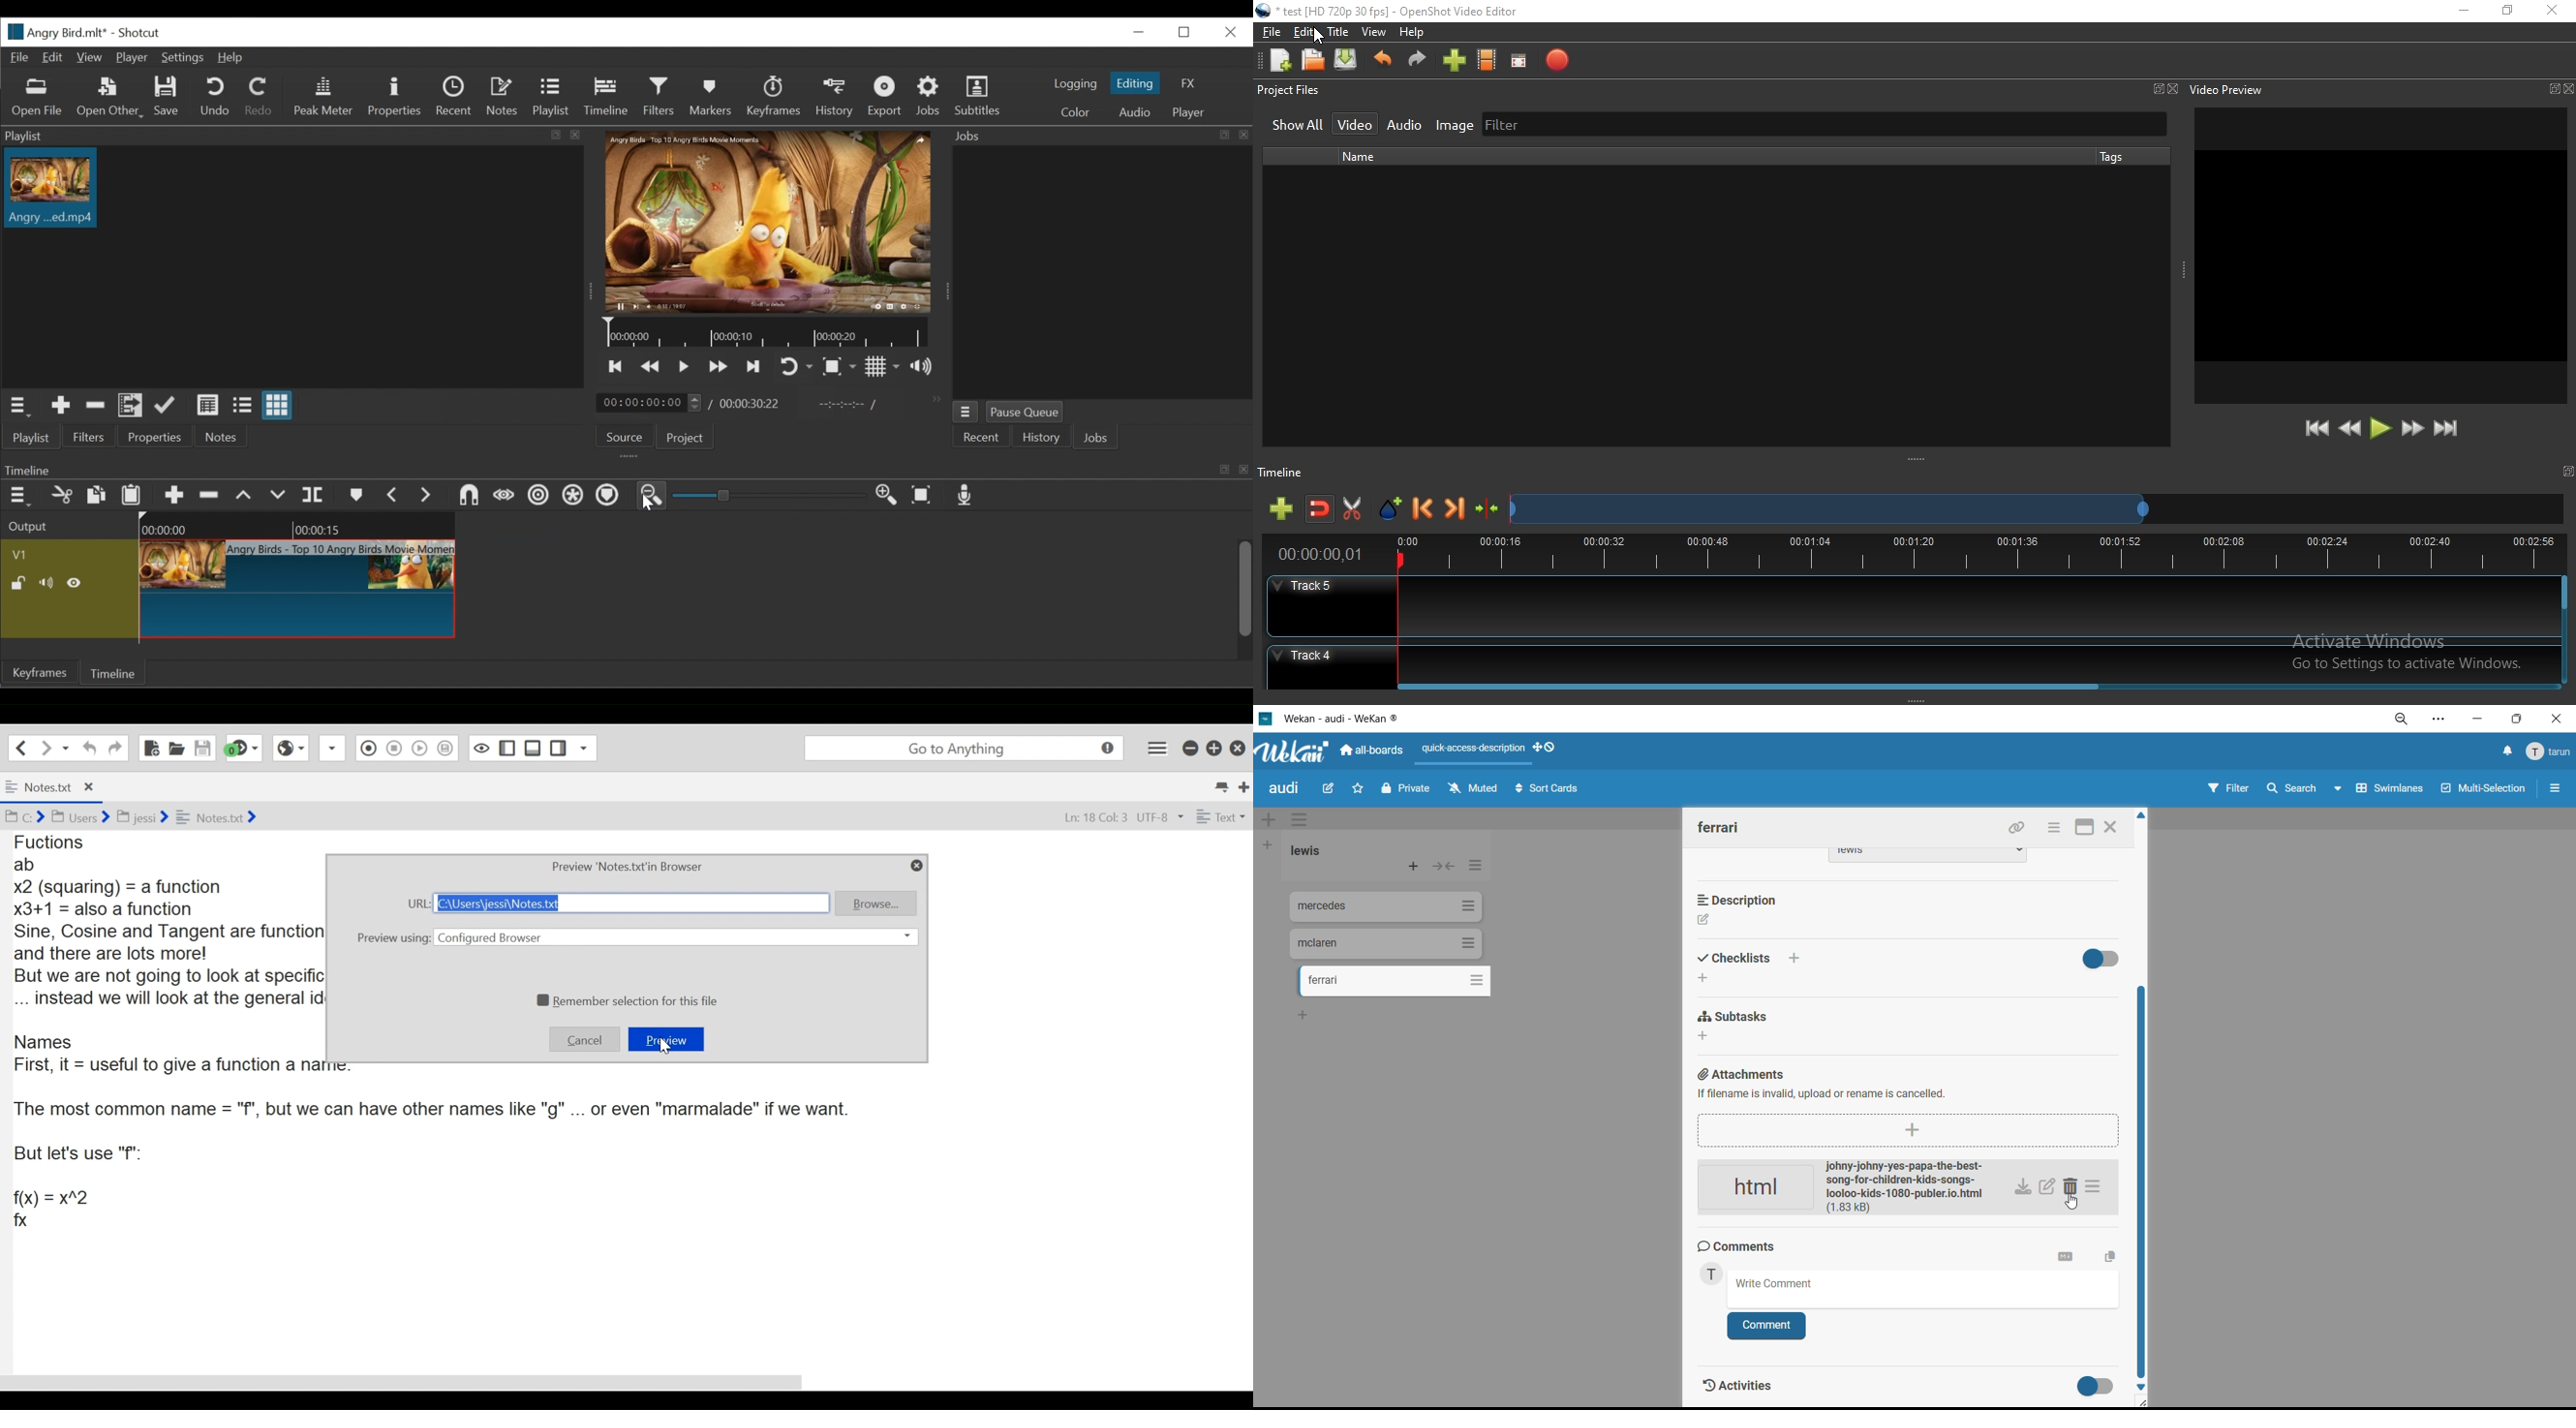  I want to click on Set Filter Last, so click(464, 495).